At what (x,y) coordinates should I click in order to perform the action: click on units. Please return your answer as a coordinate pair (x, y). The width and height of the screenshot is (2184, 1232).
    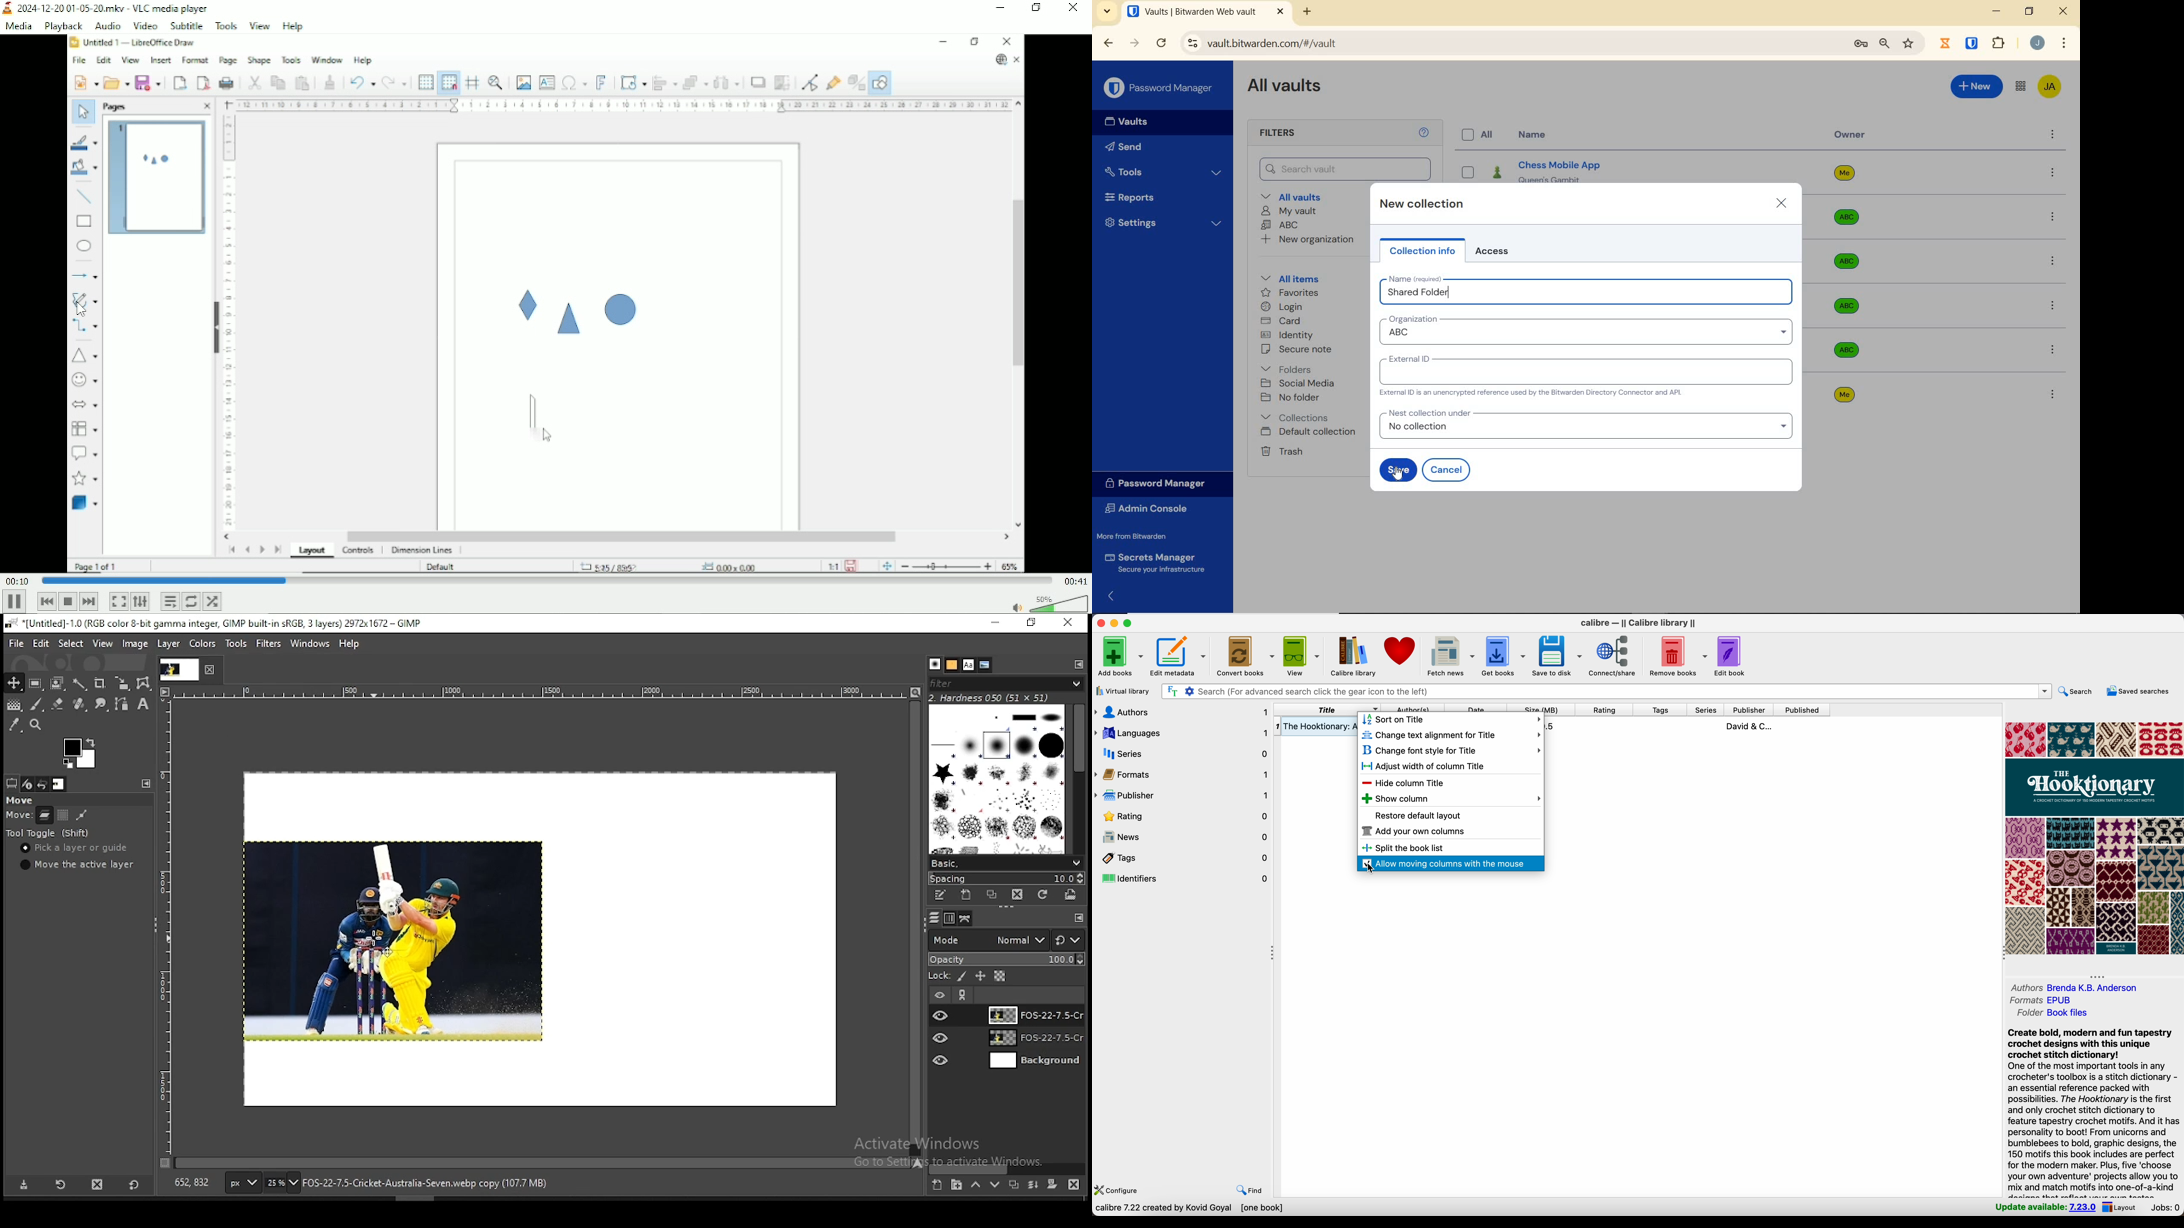
    Looking at the image, I should click on (243, 1184).